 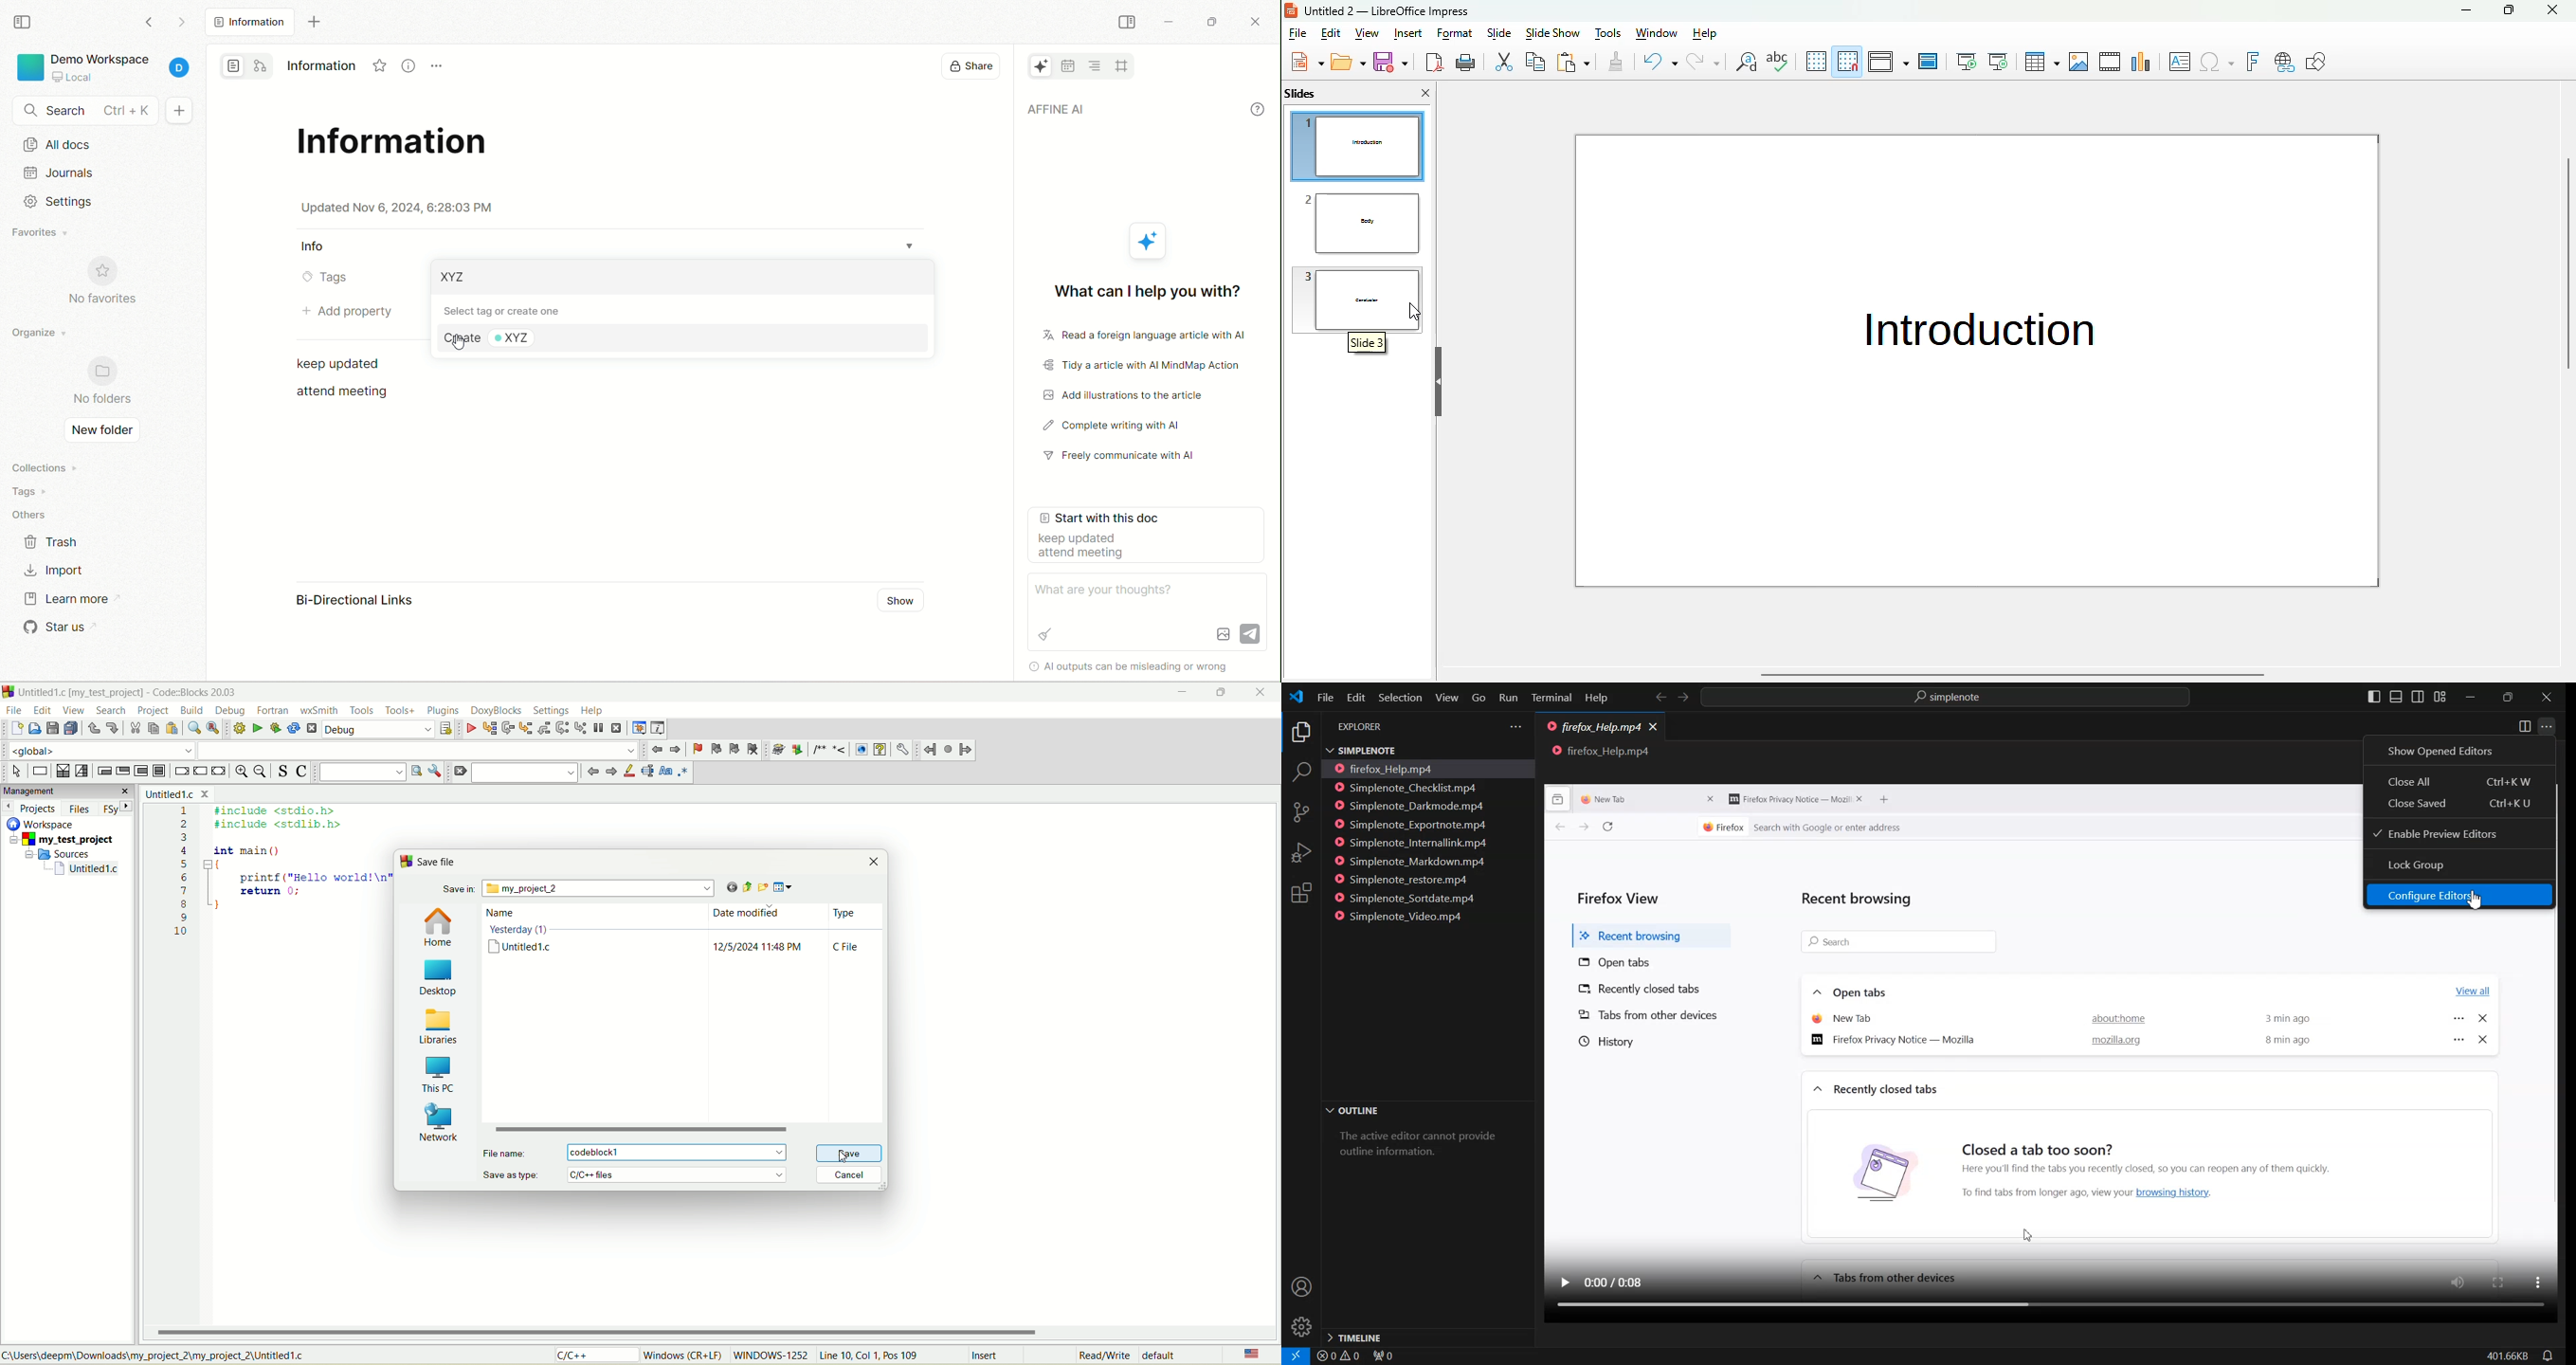 What do you see at coordinates (440, 928) in the screenshot?
I see `home` at bounding box center [440, 928].